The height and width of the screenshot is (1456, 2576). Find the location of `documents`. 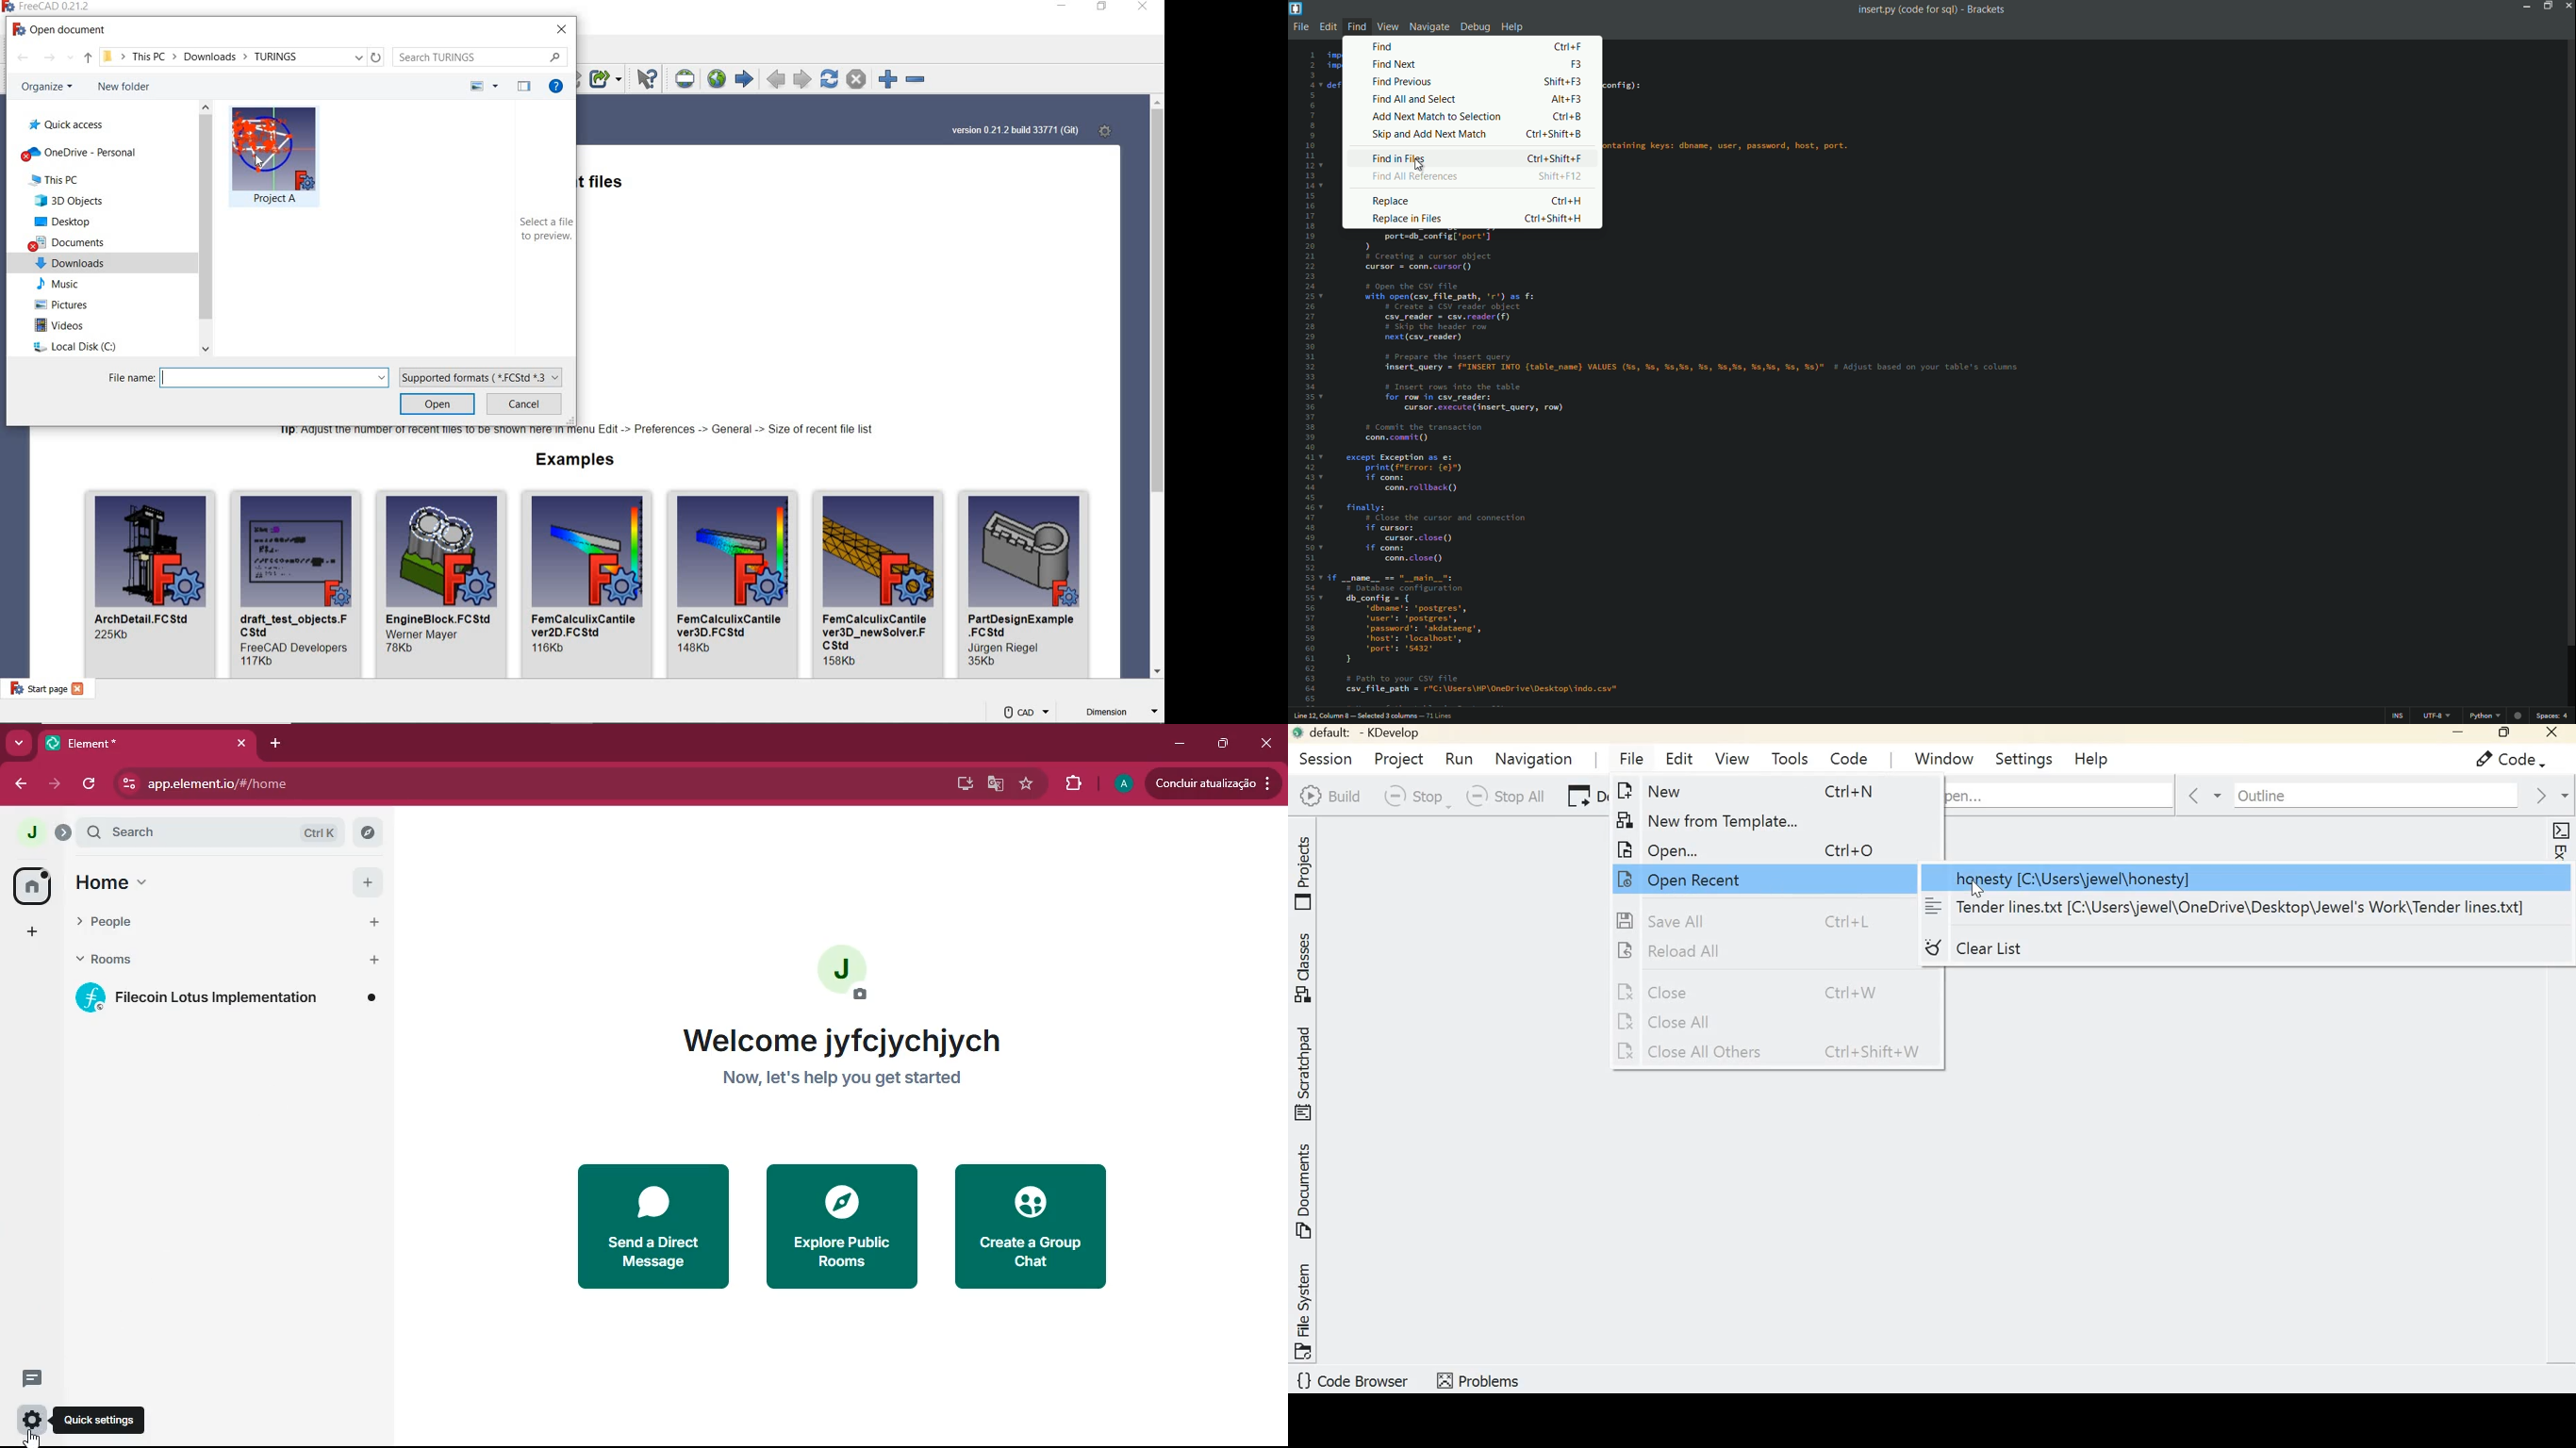

documents is located at coordinates (71, 241).